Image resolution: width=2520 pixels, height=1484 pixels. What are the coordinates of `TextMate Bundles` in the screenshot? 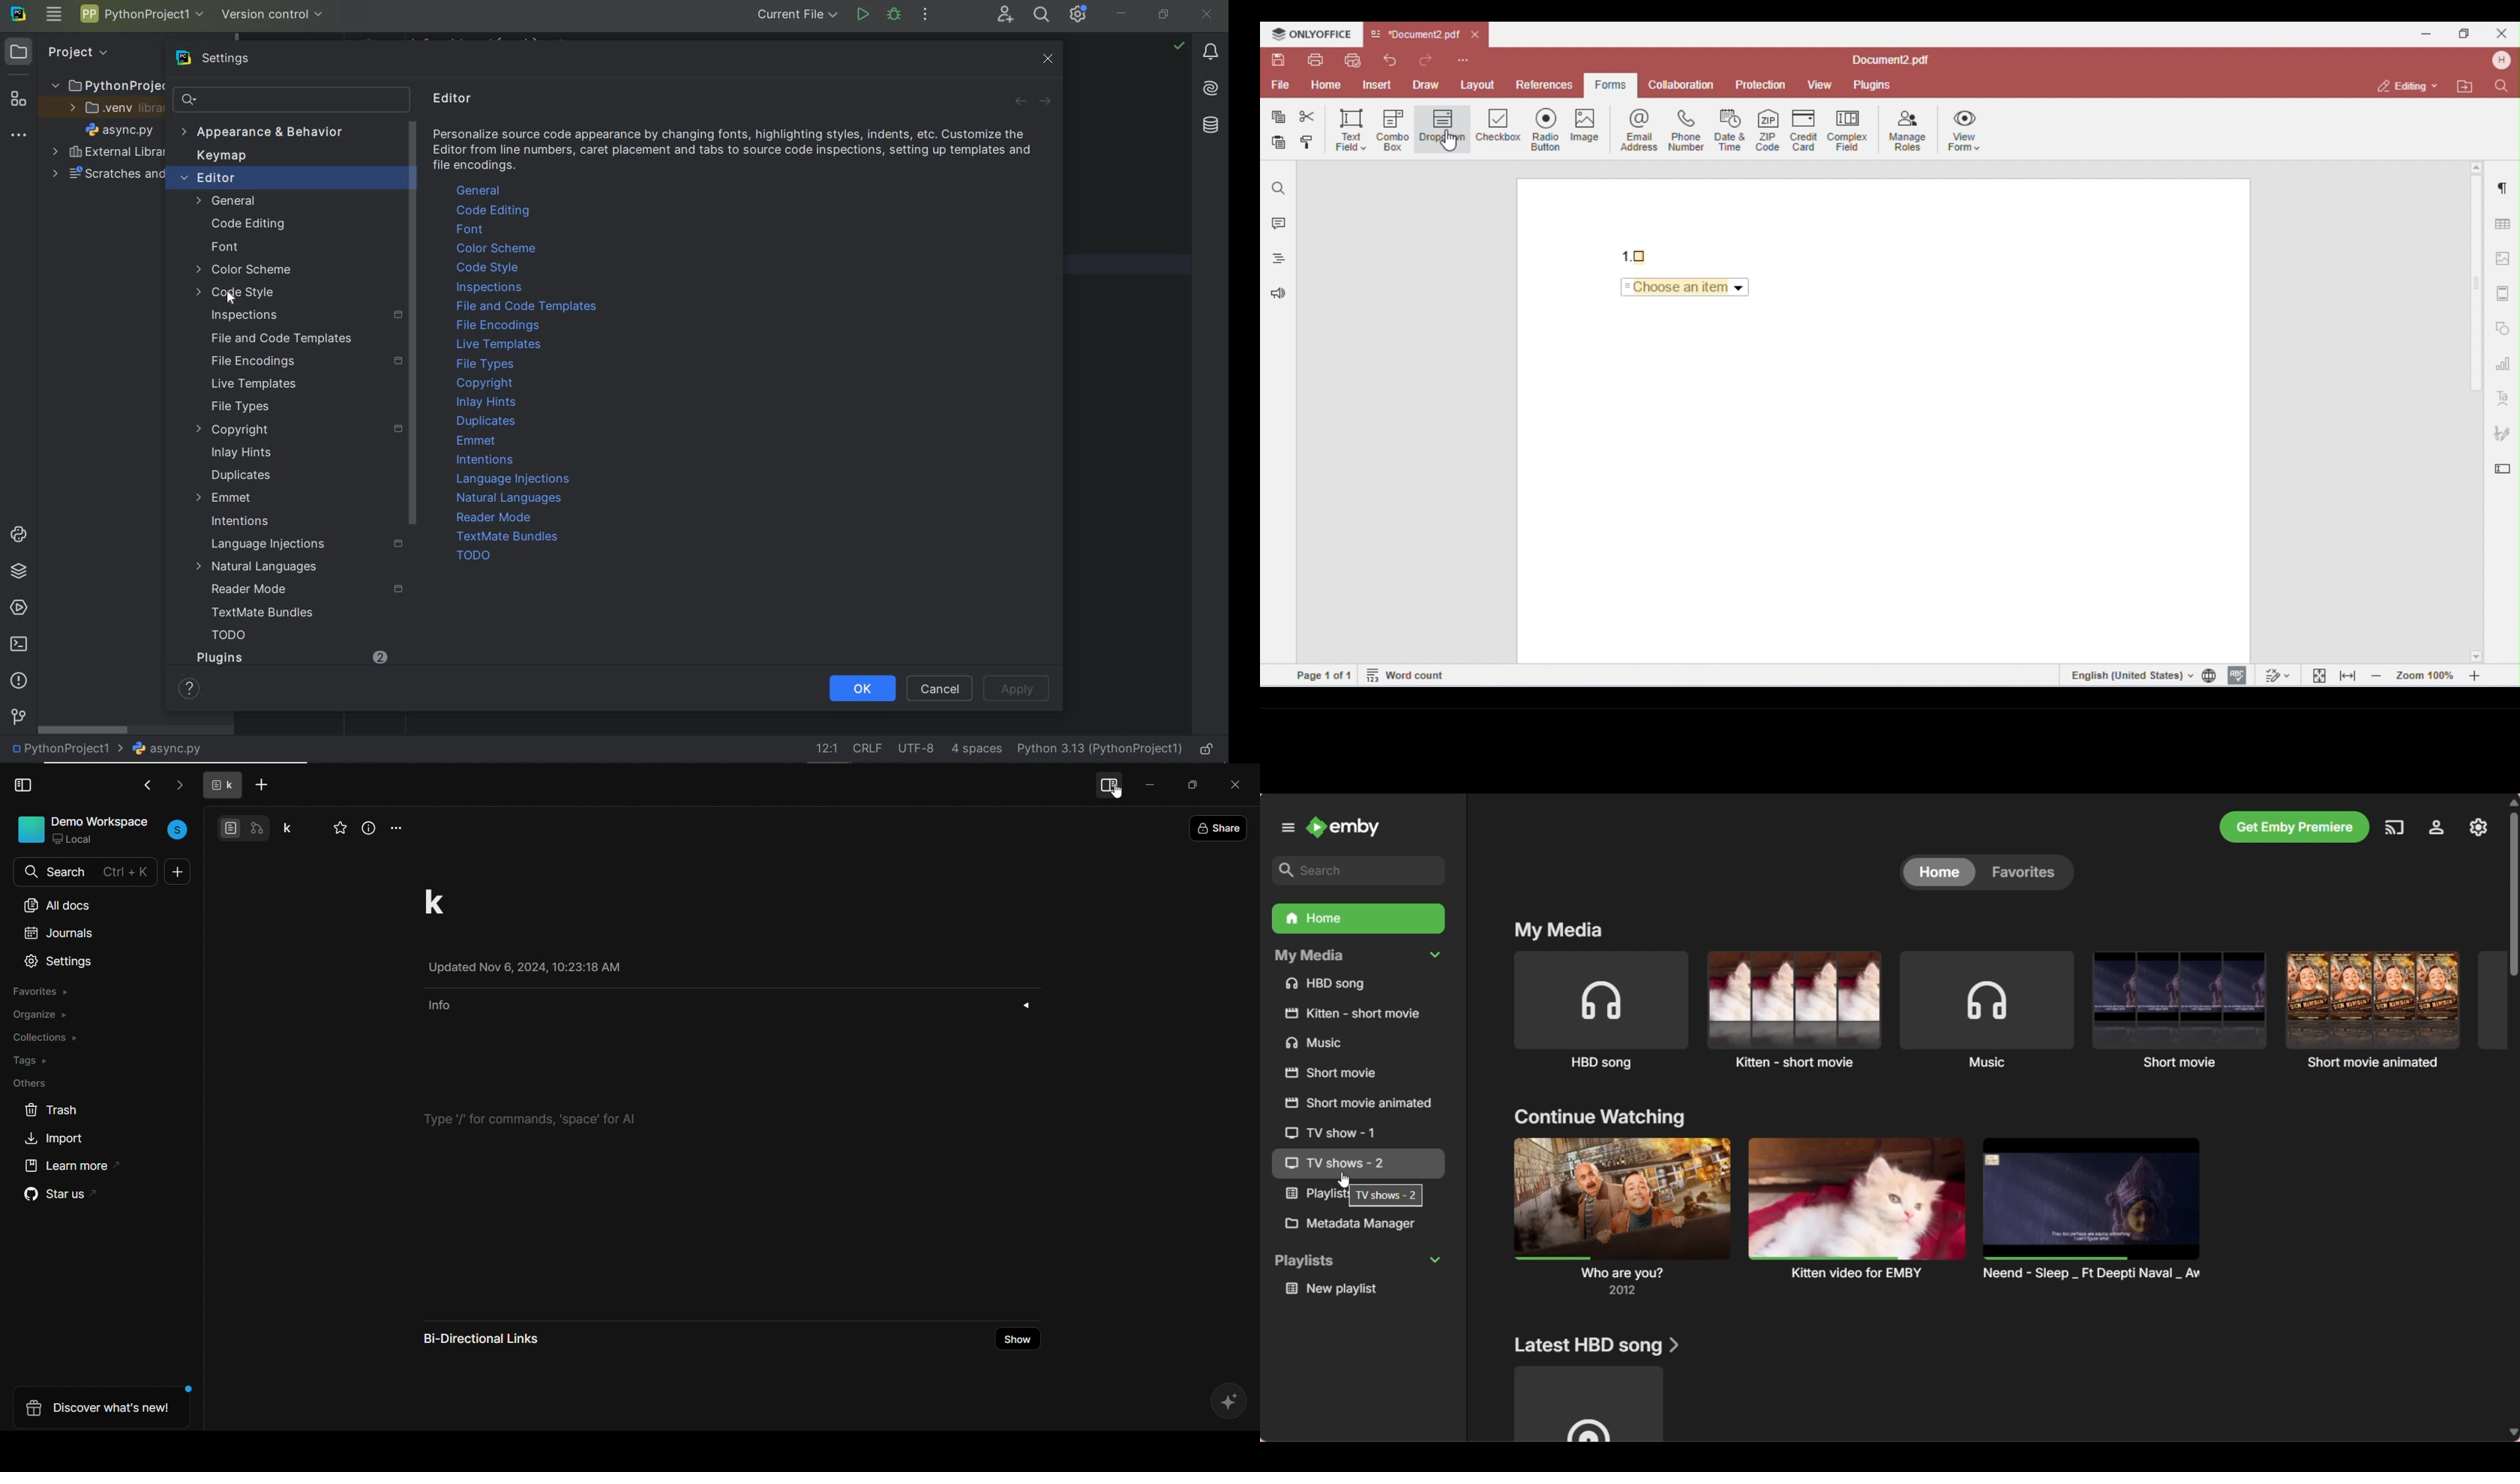 It's located at (257, 613).